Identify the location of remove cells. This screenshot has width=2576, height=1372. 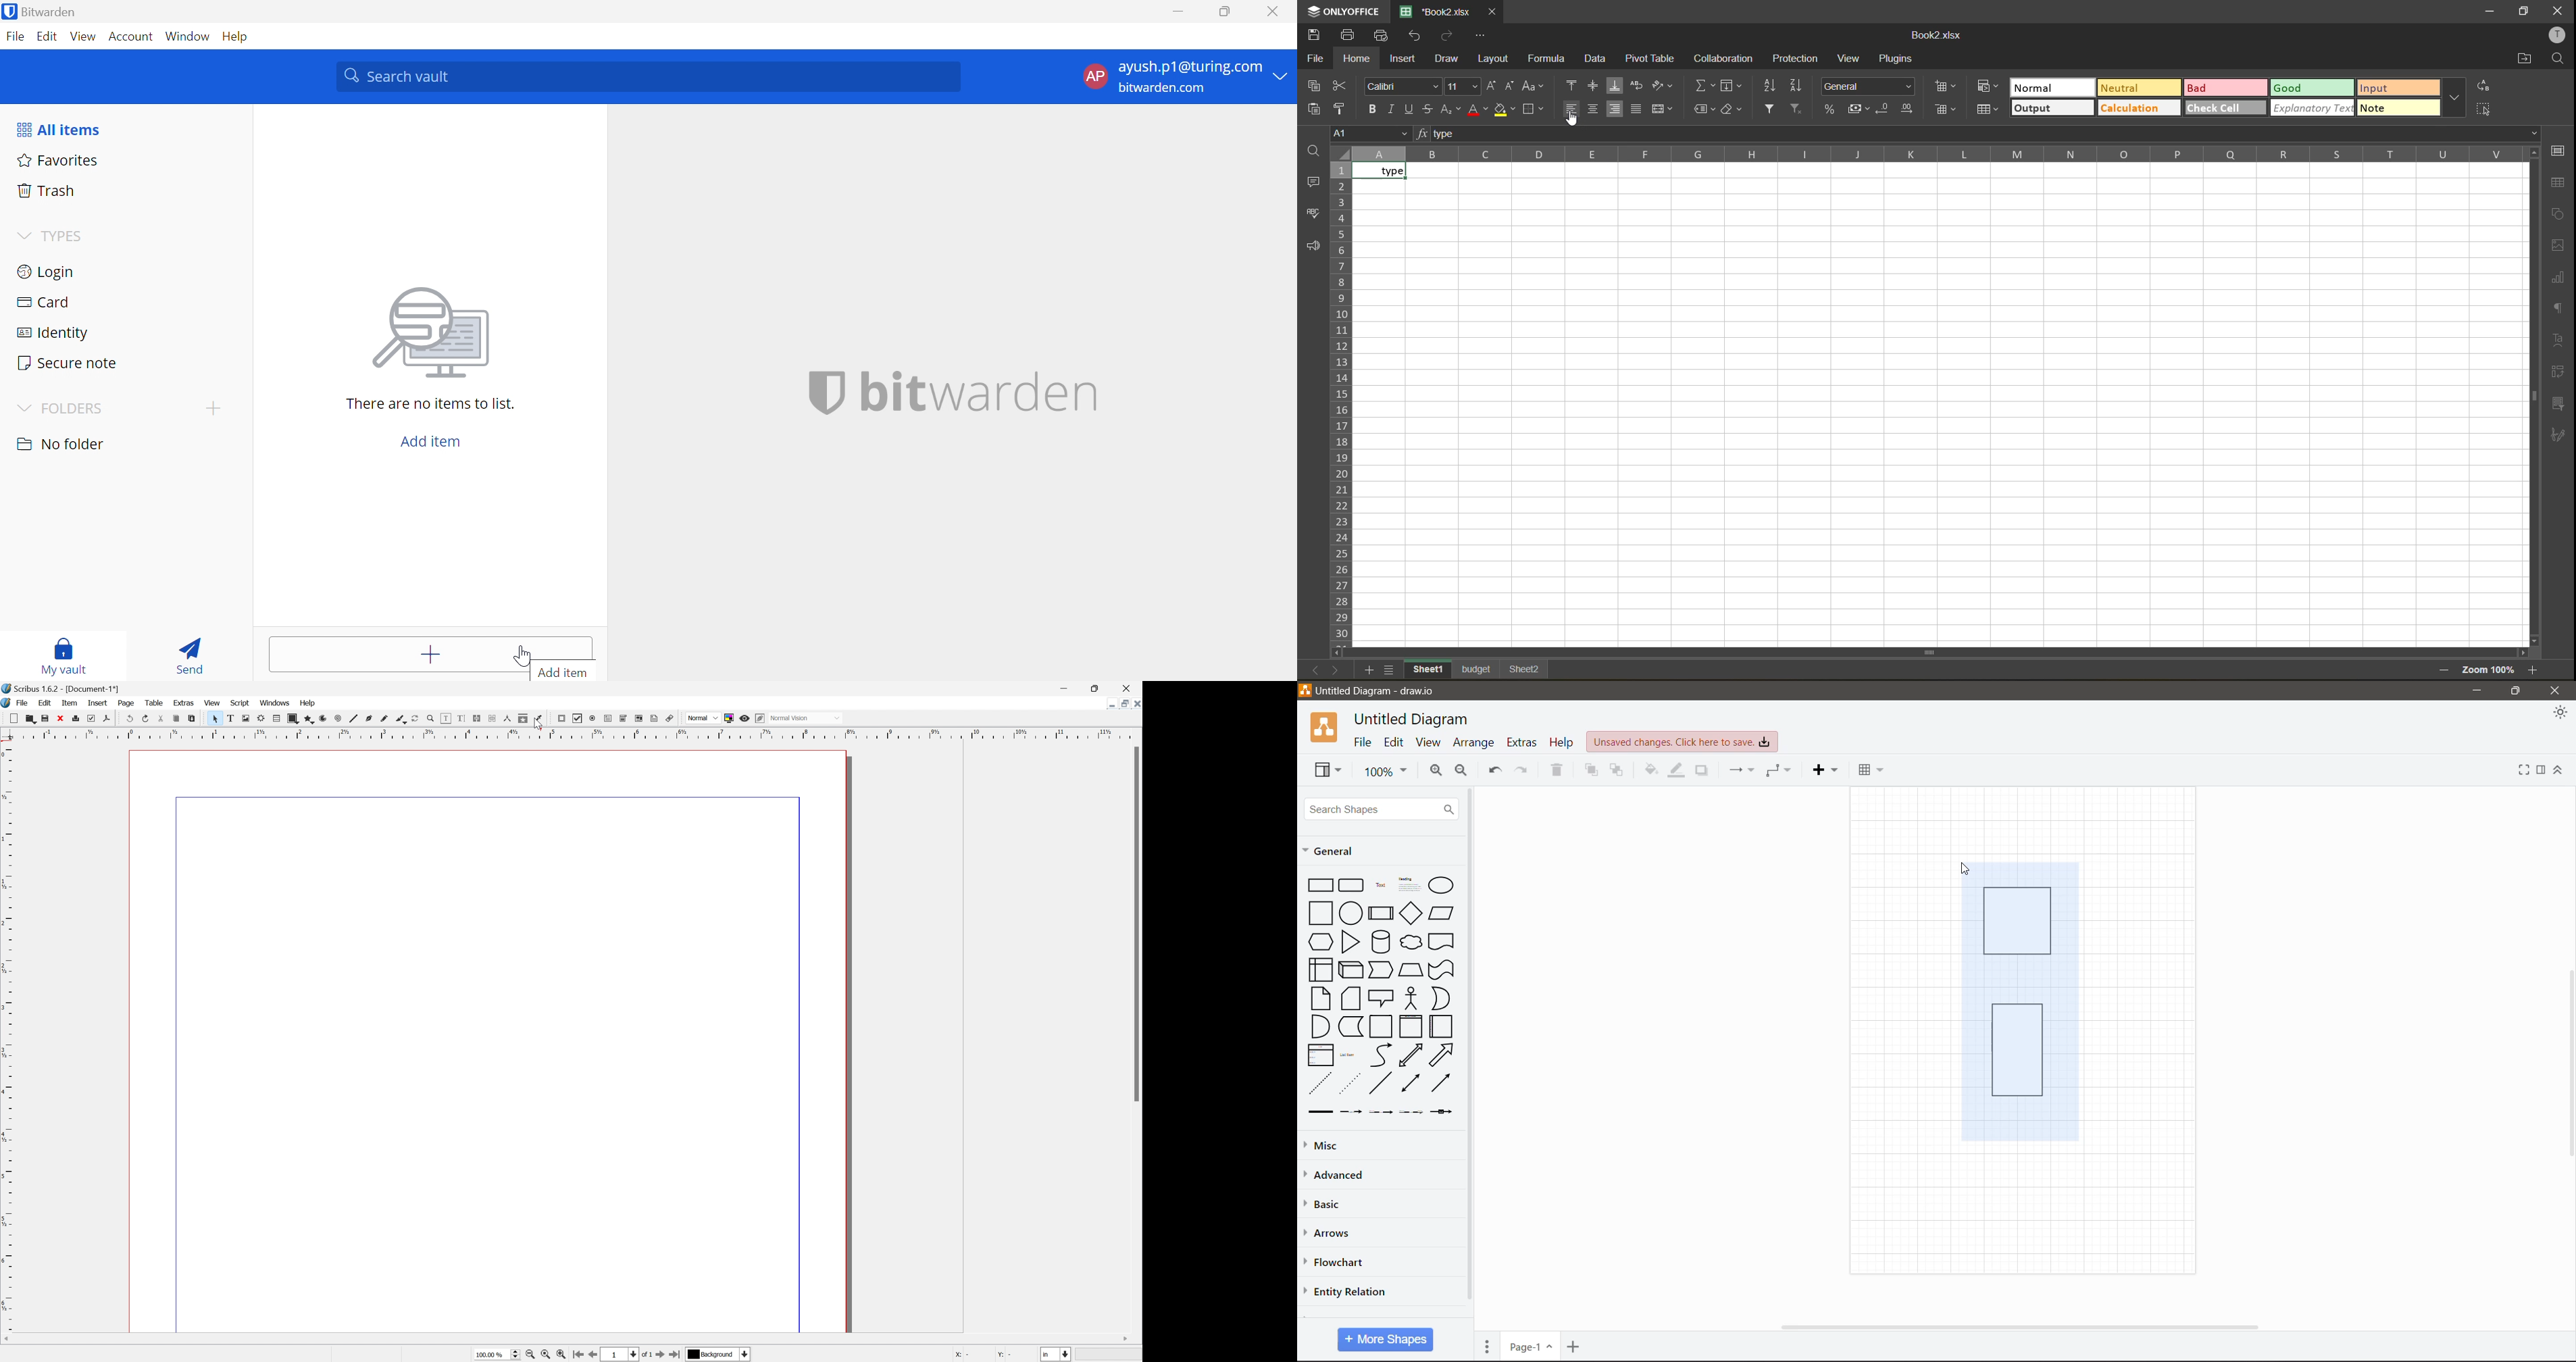
(1946, 112).